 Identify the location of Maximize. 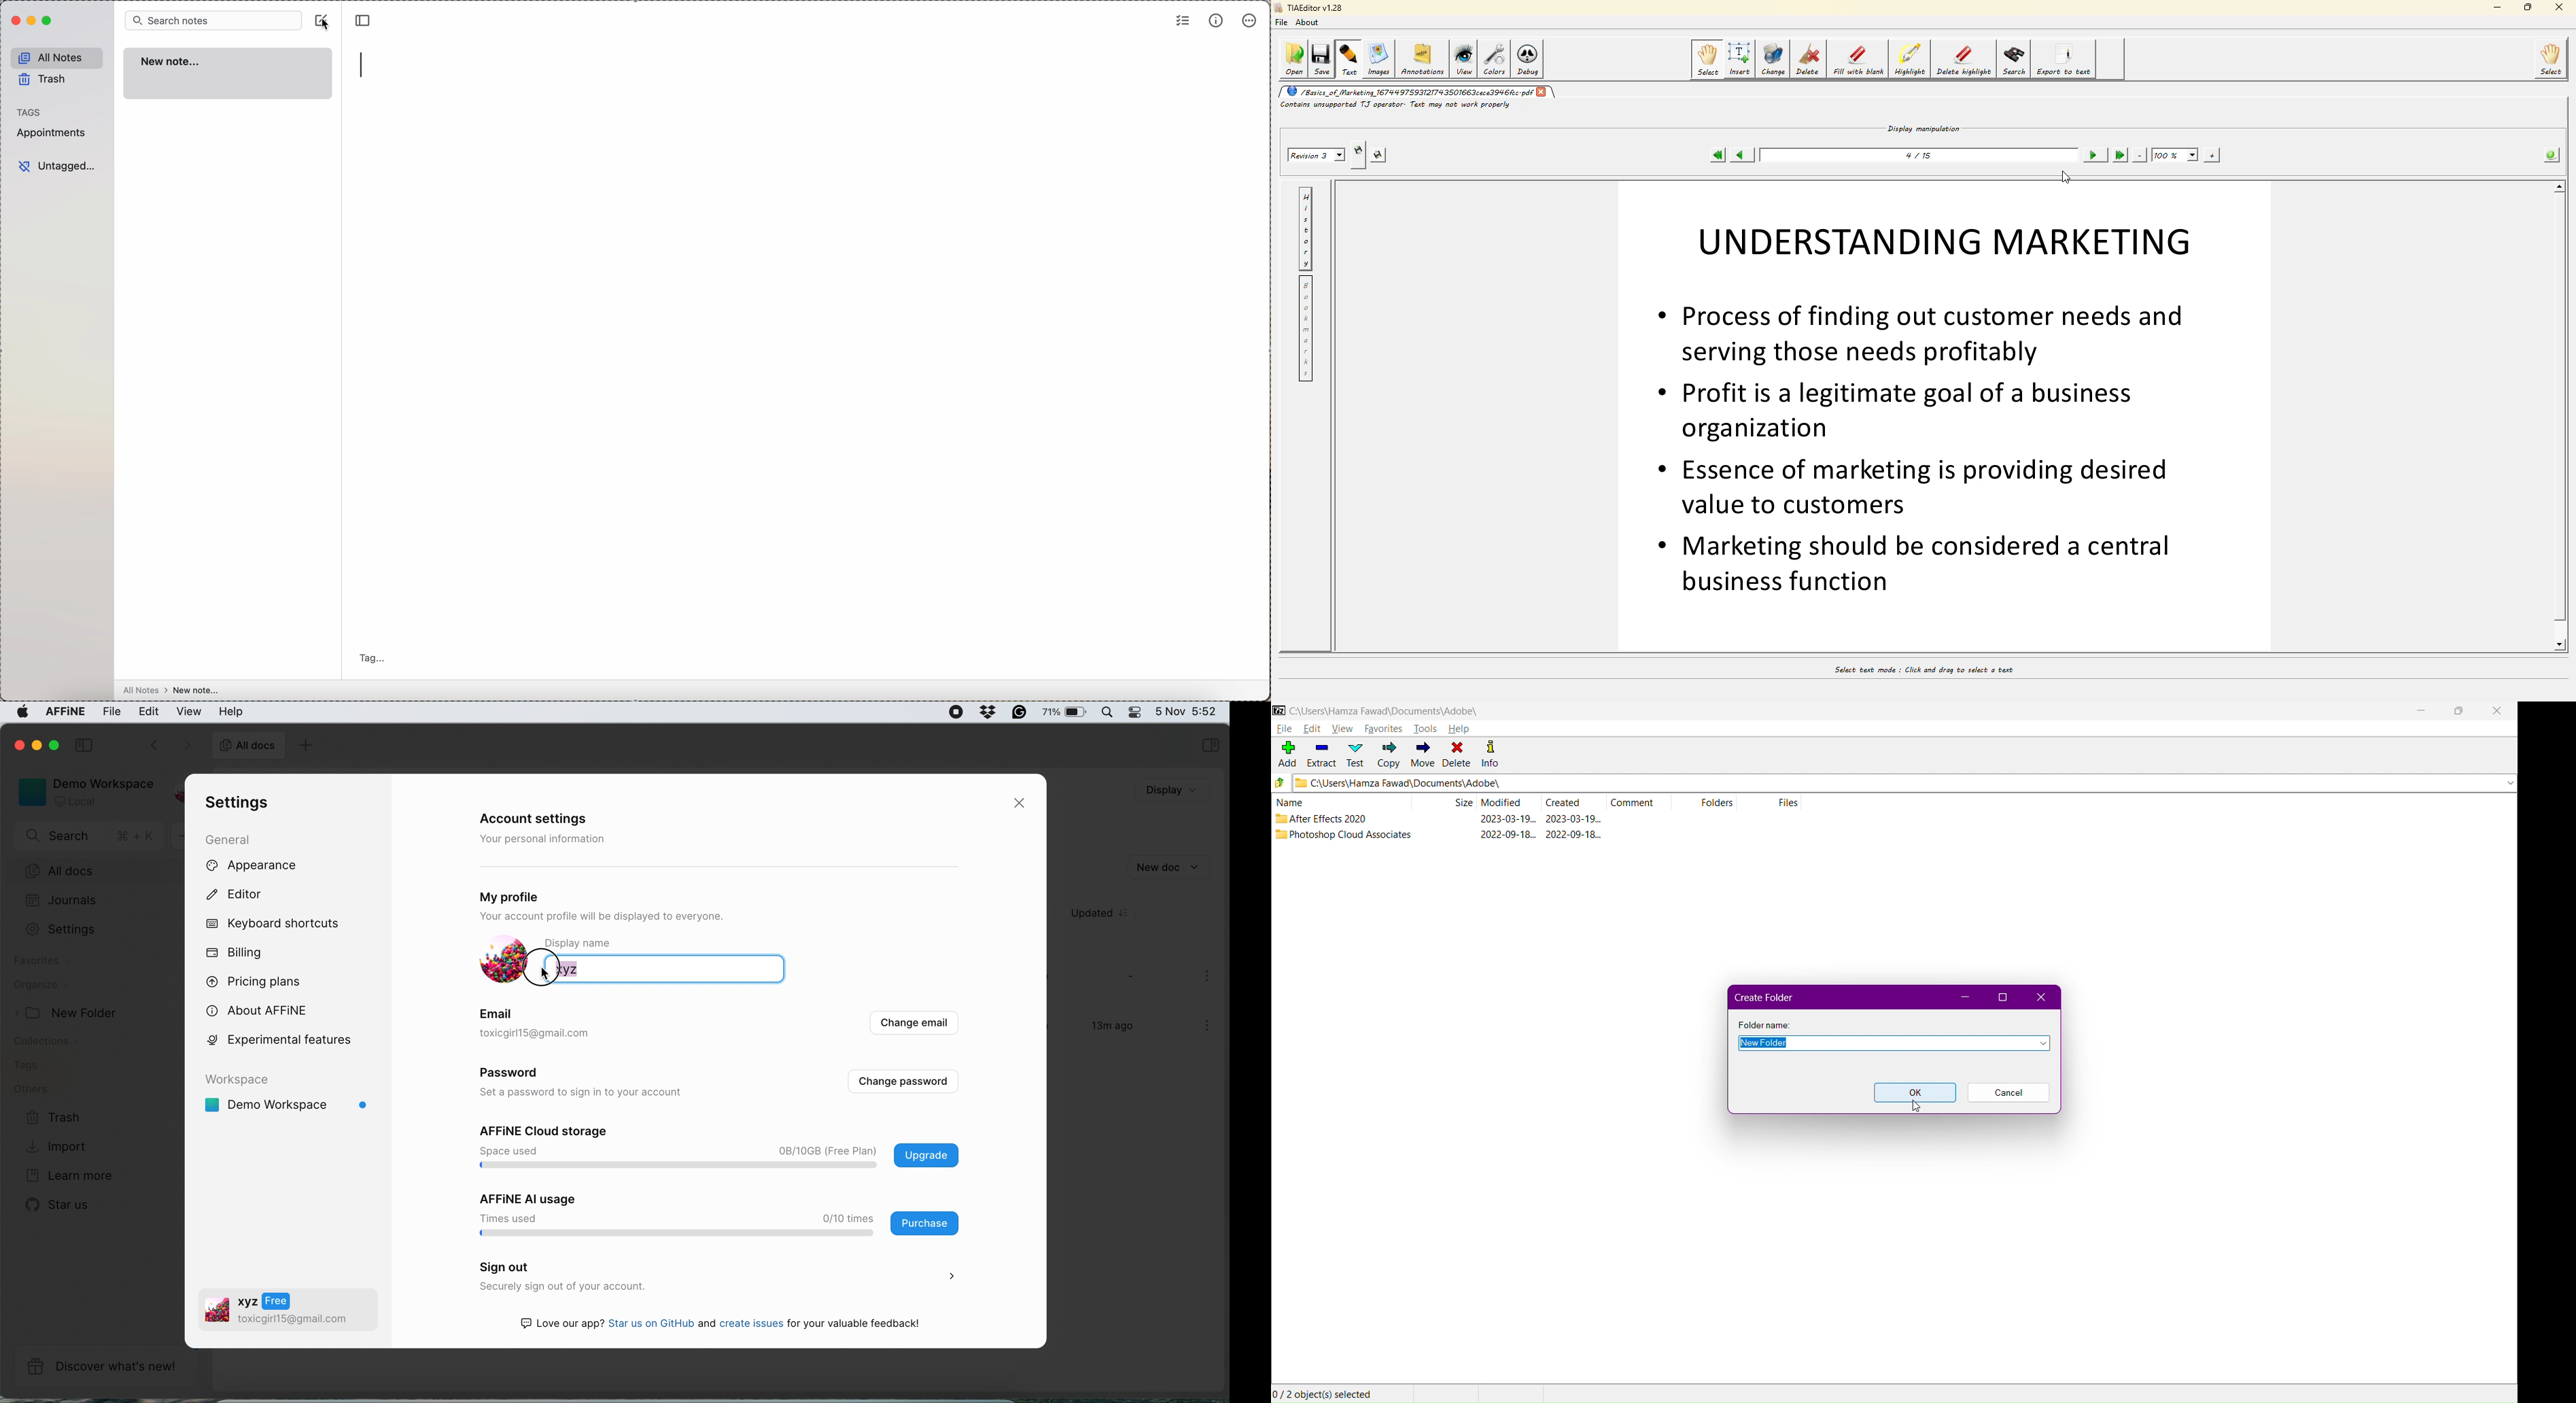
(2458, 711).